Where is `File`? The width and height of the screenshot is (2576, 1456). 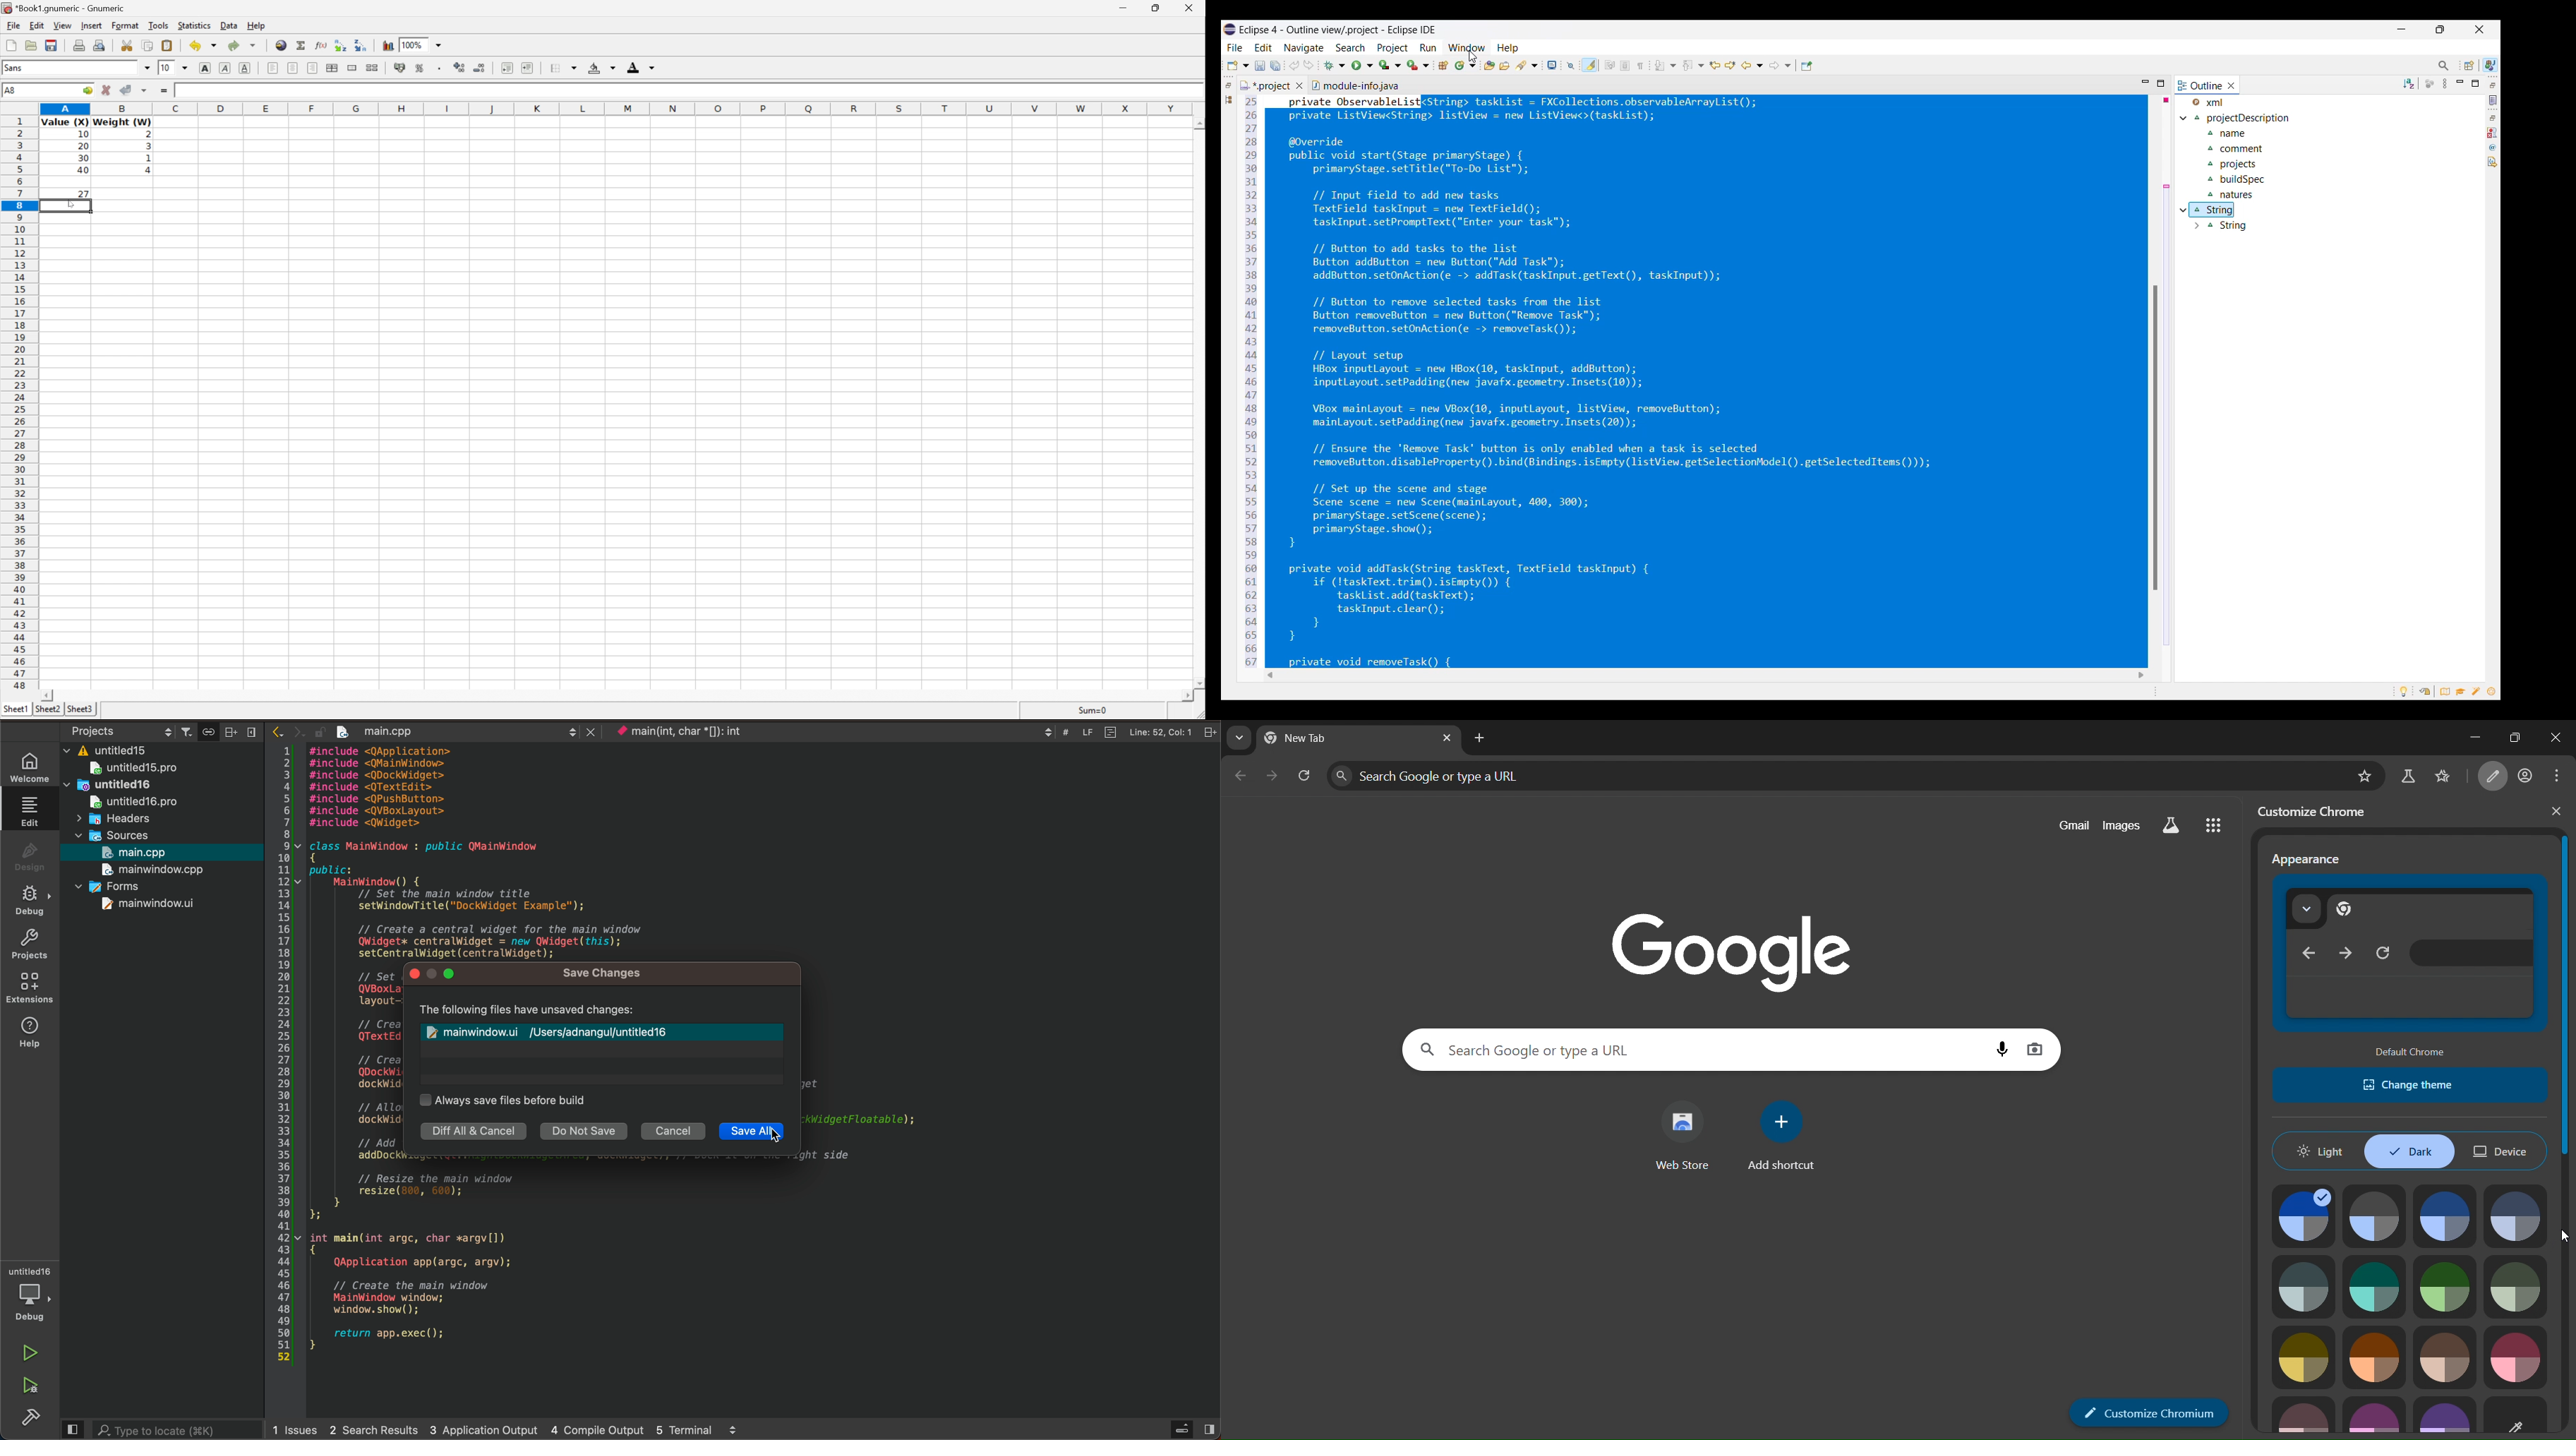
File is located at coordinates (12, 26).